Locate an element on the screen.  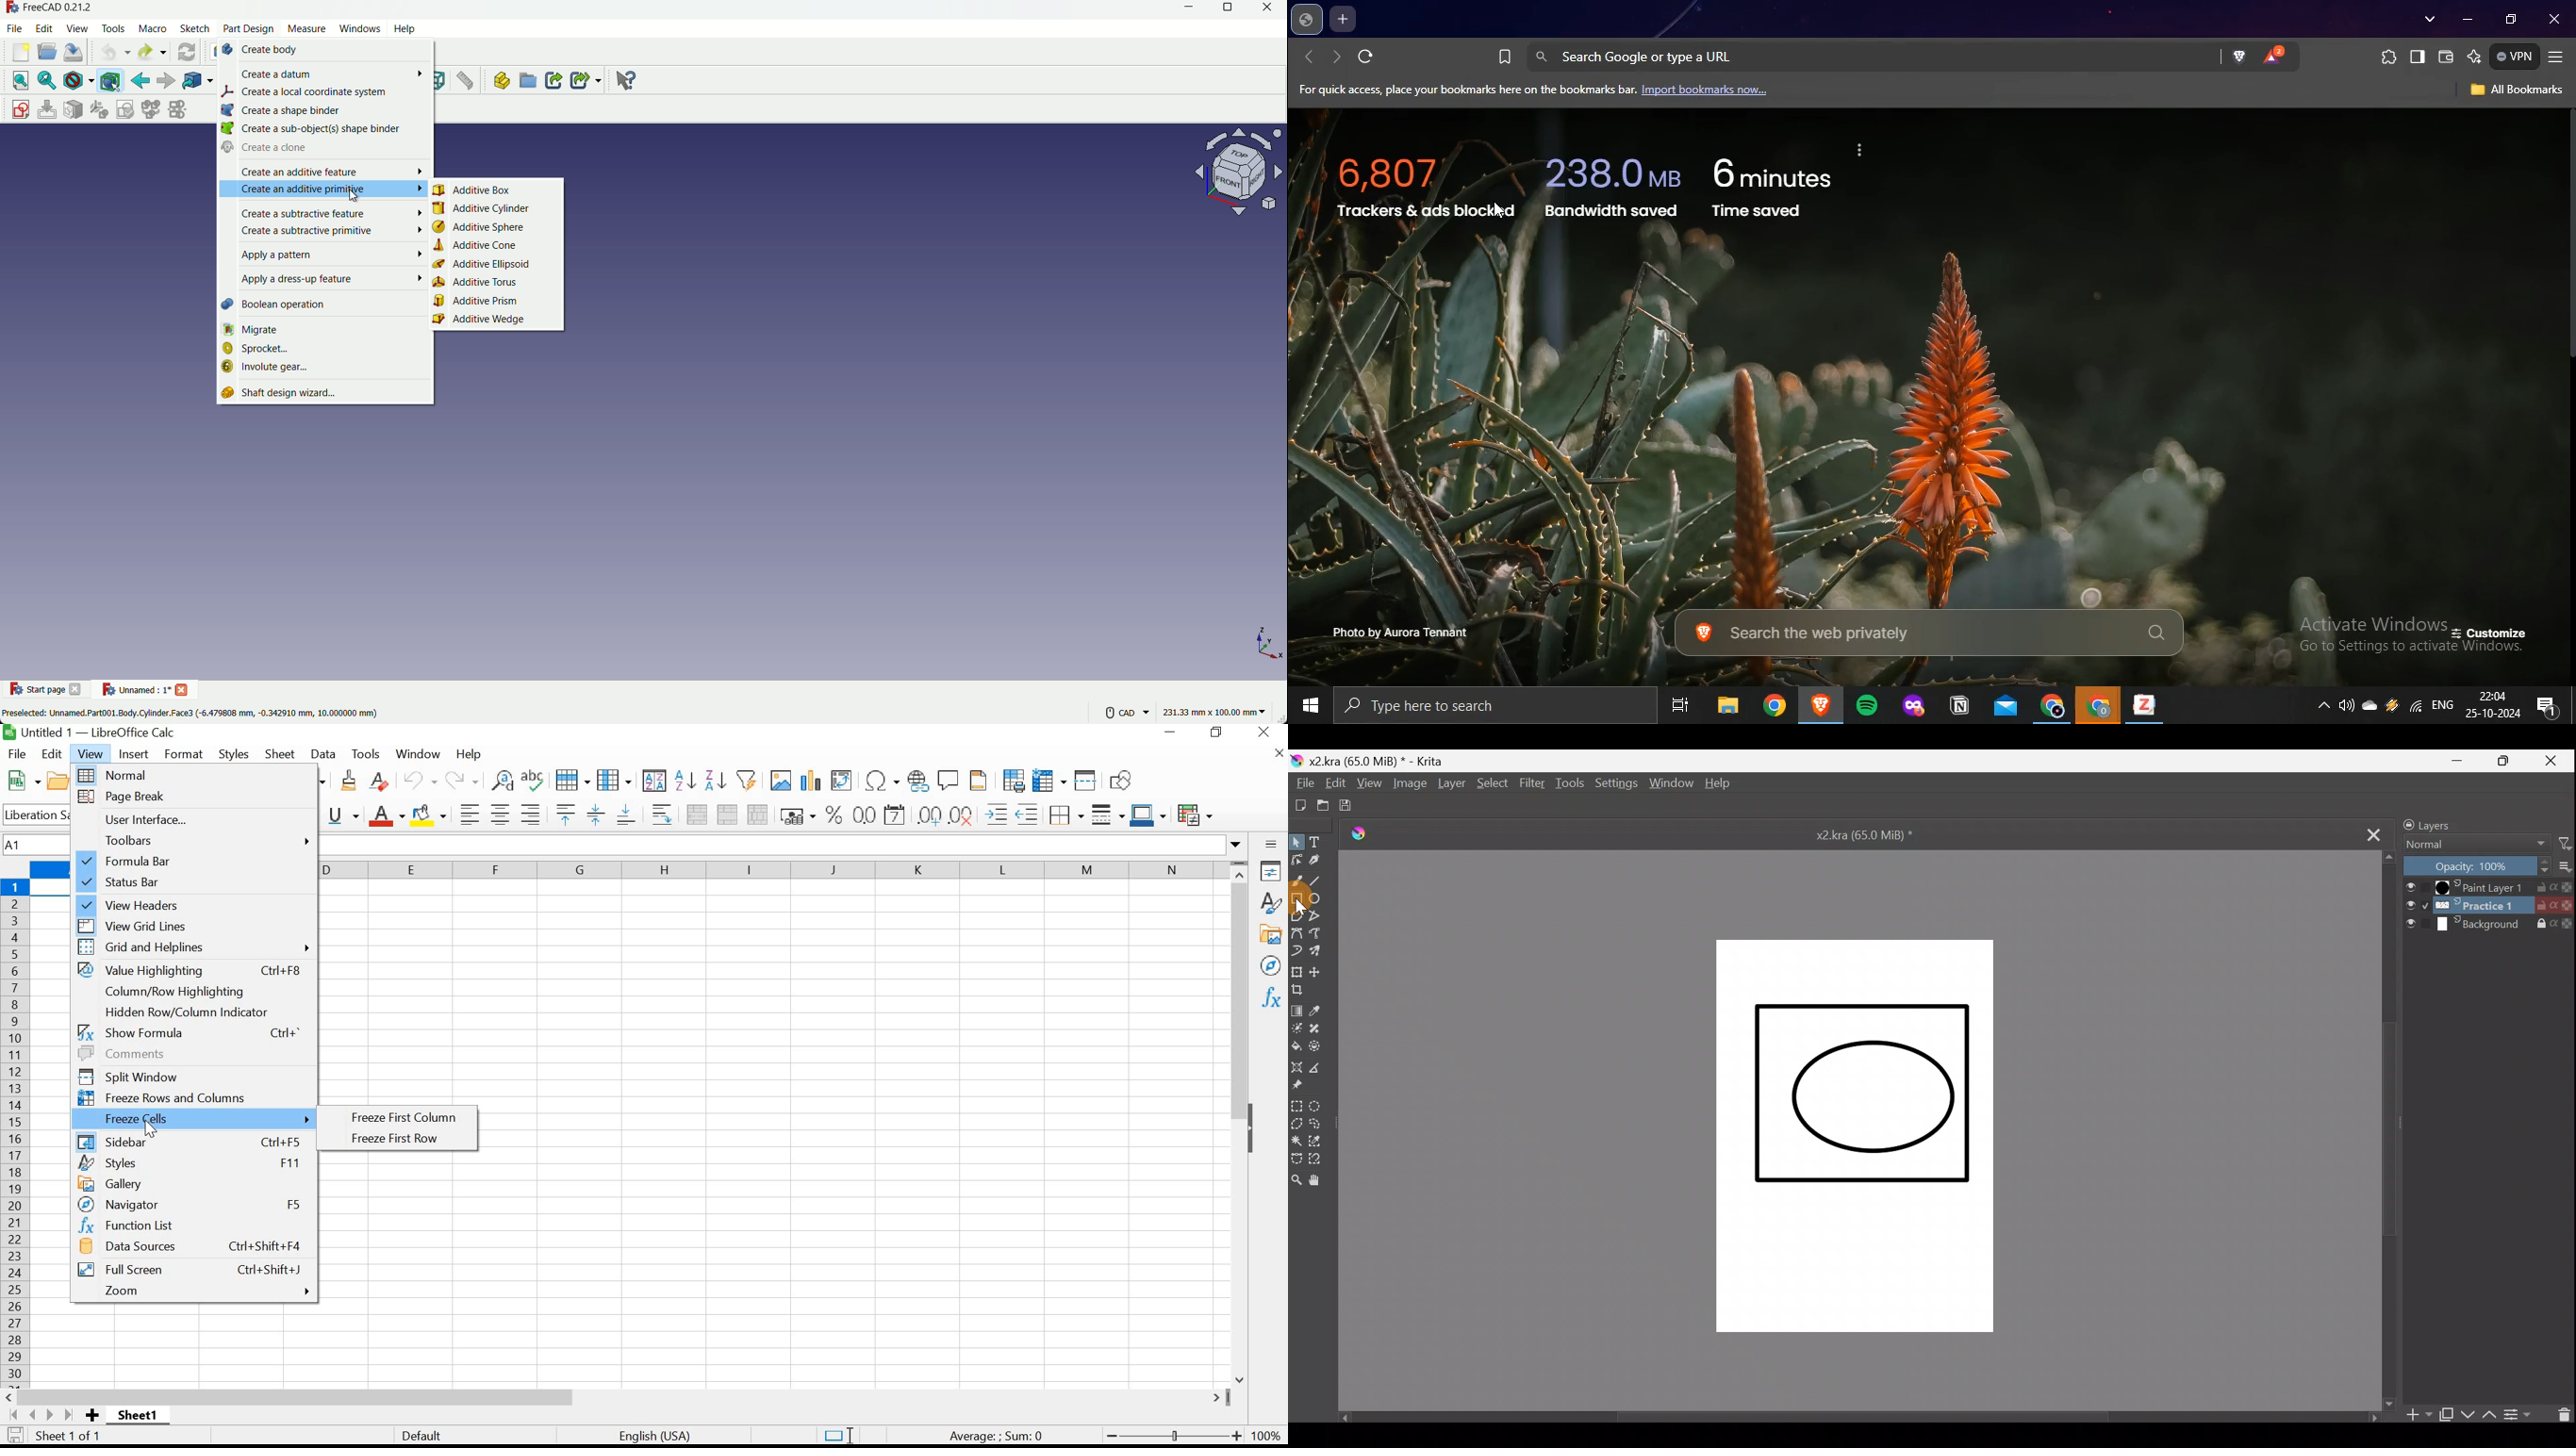
ALIGN RIGHT is located at coordinates (531, 815).